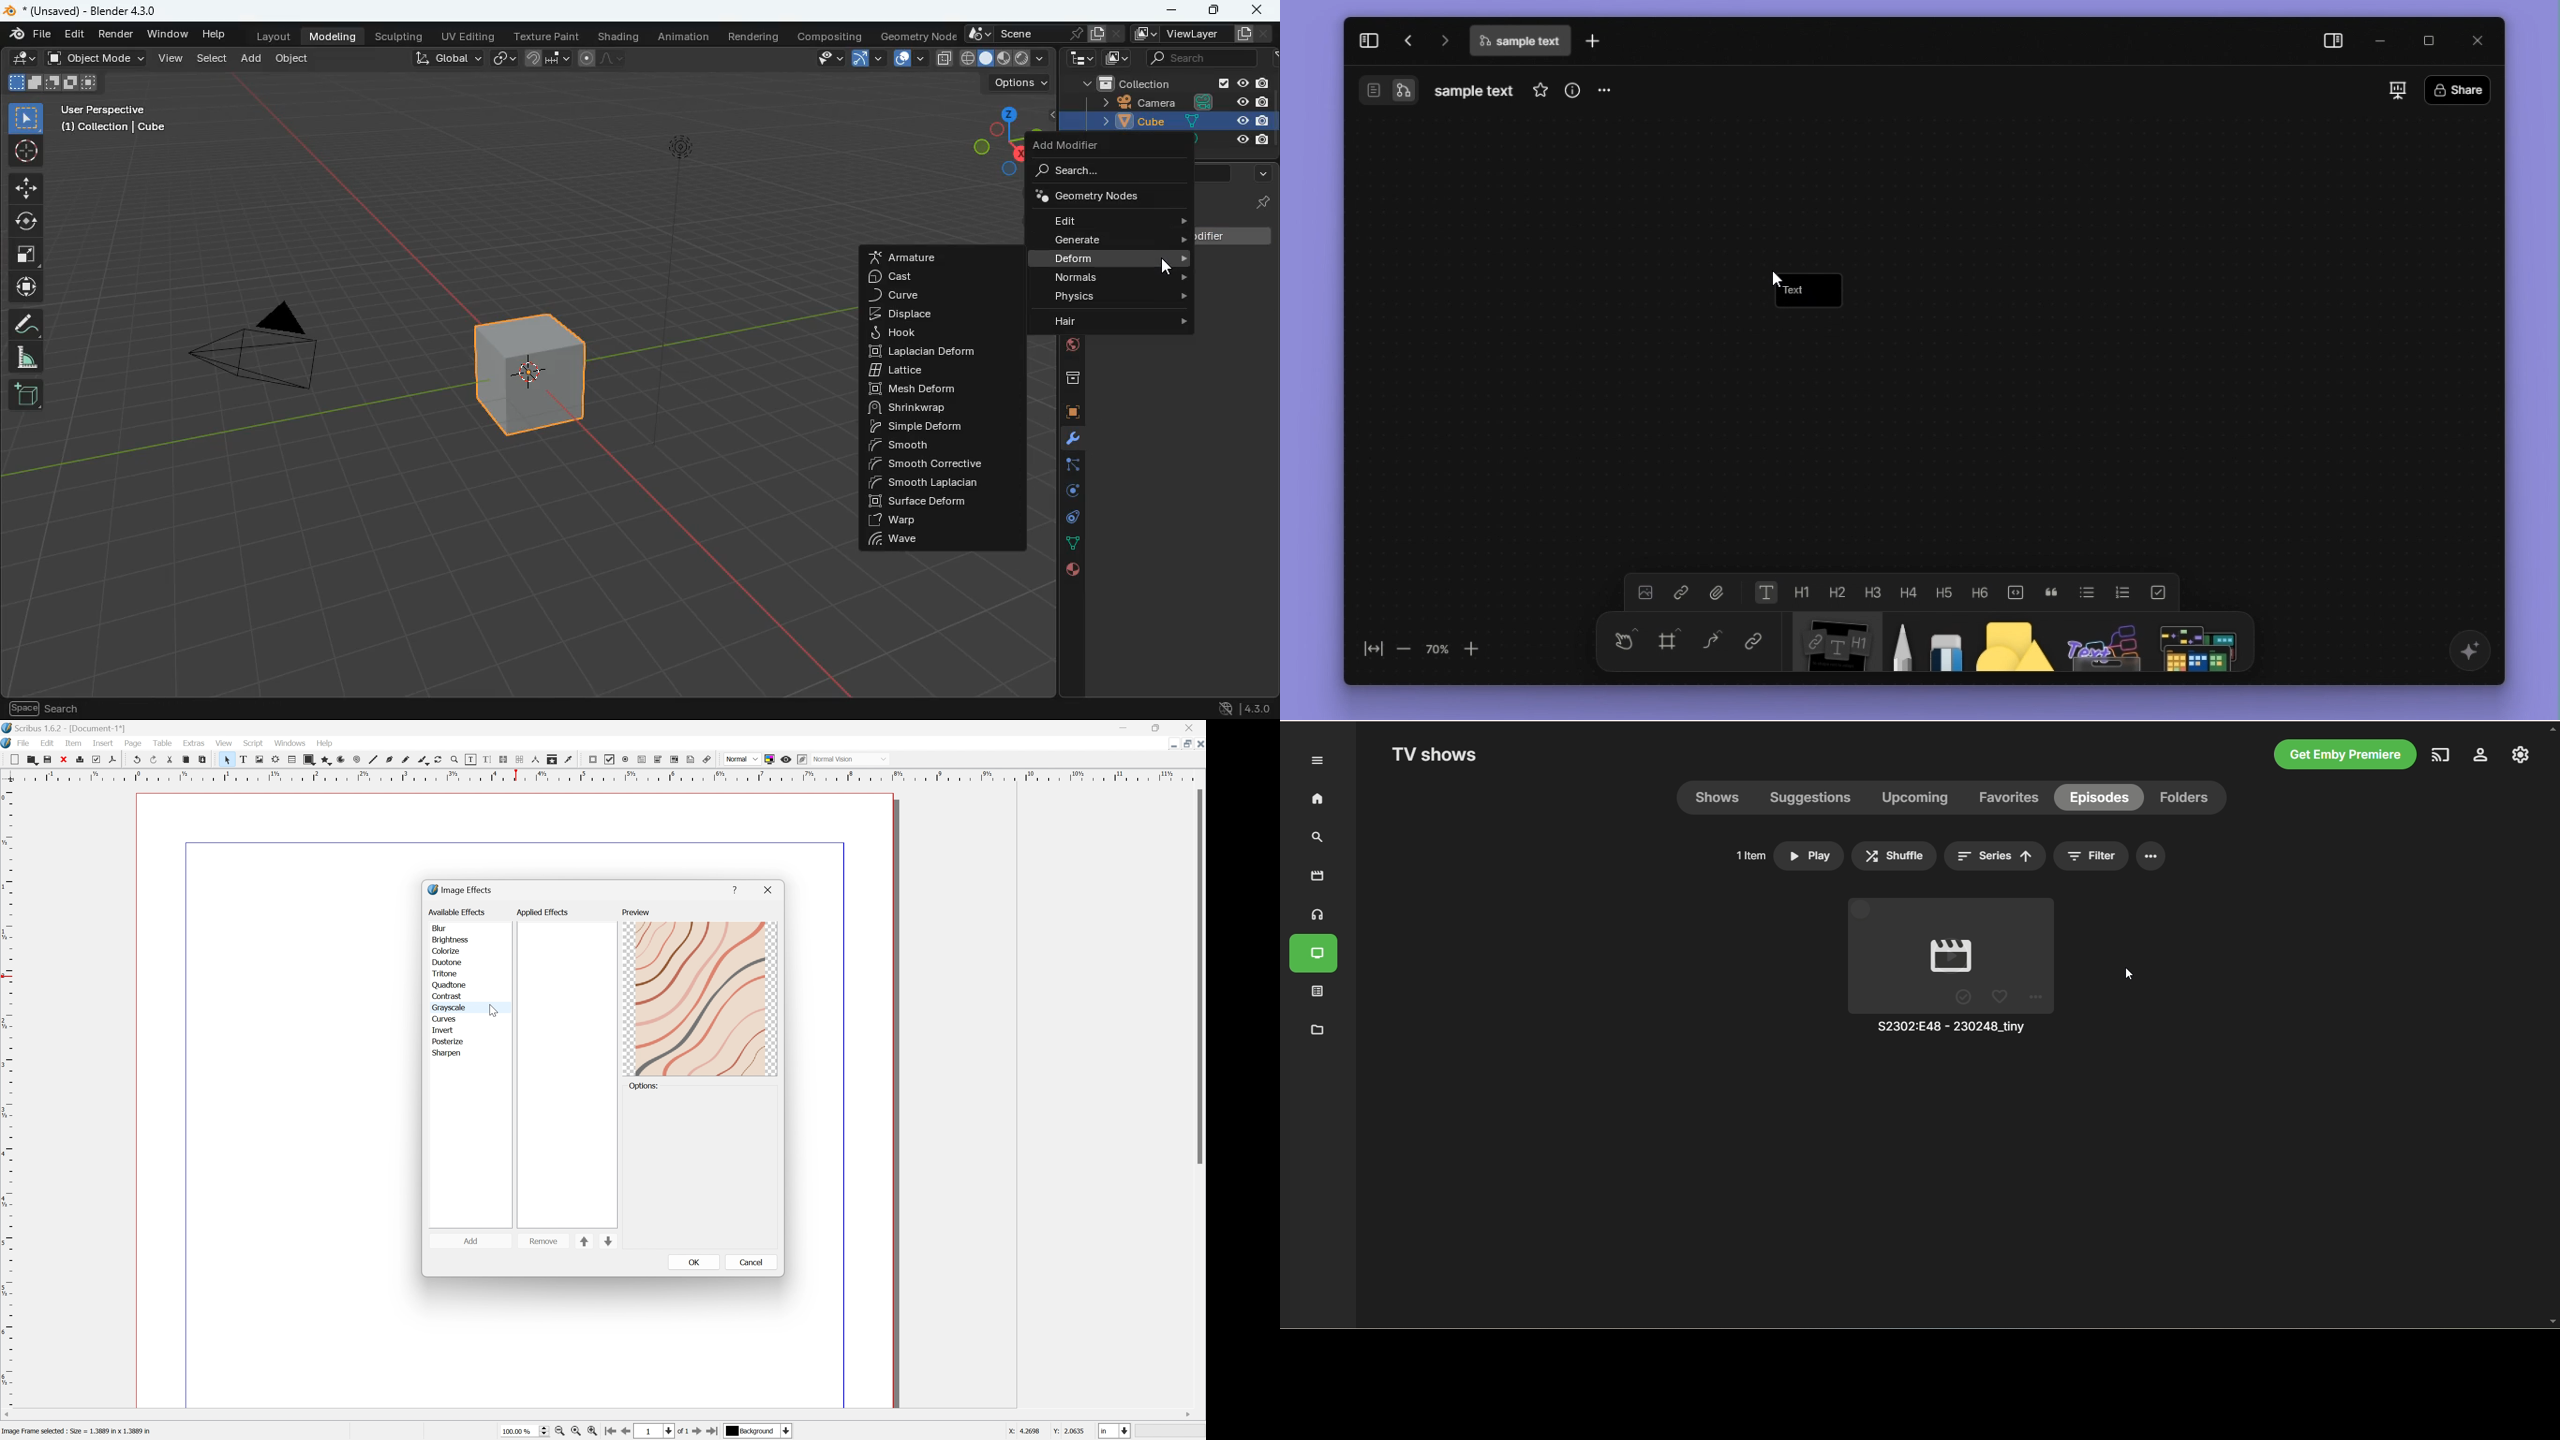 This screenshot has height=1456, width=2576. What do you see at coordinates (2156, 591) in the screenshot?
I see `to do list` at bounding box center [2156, 591].